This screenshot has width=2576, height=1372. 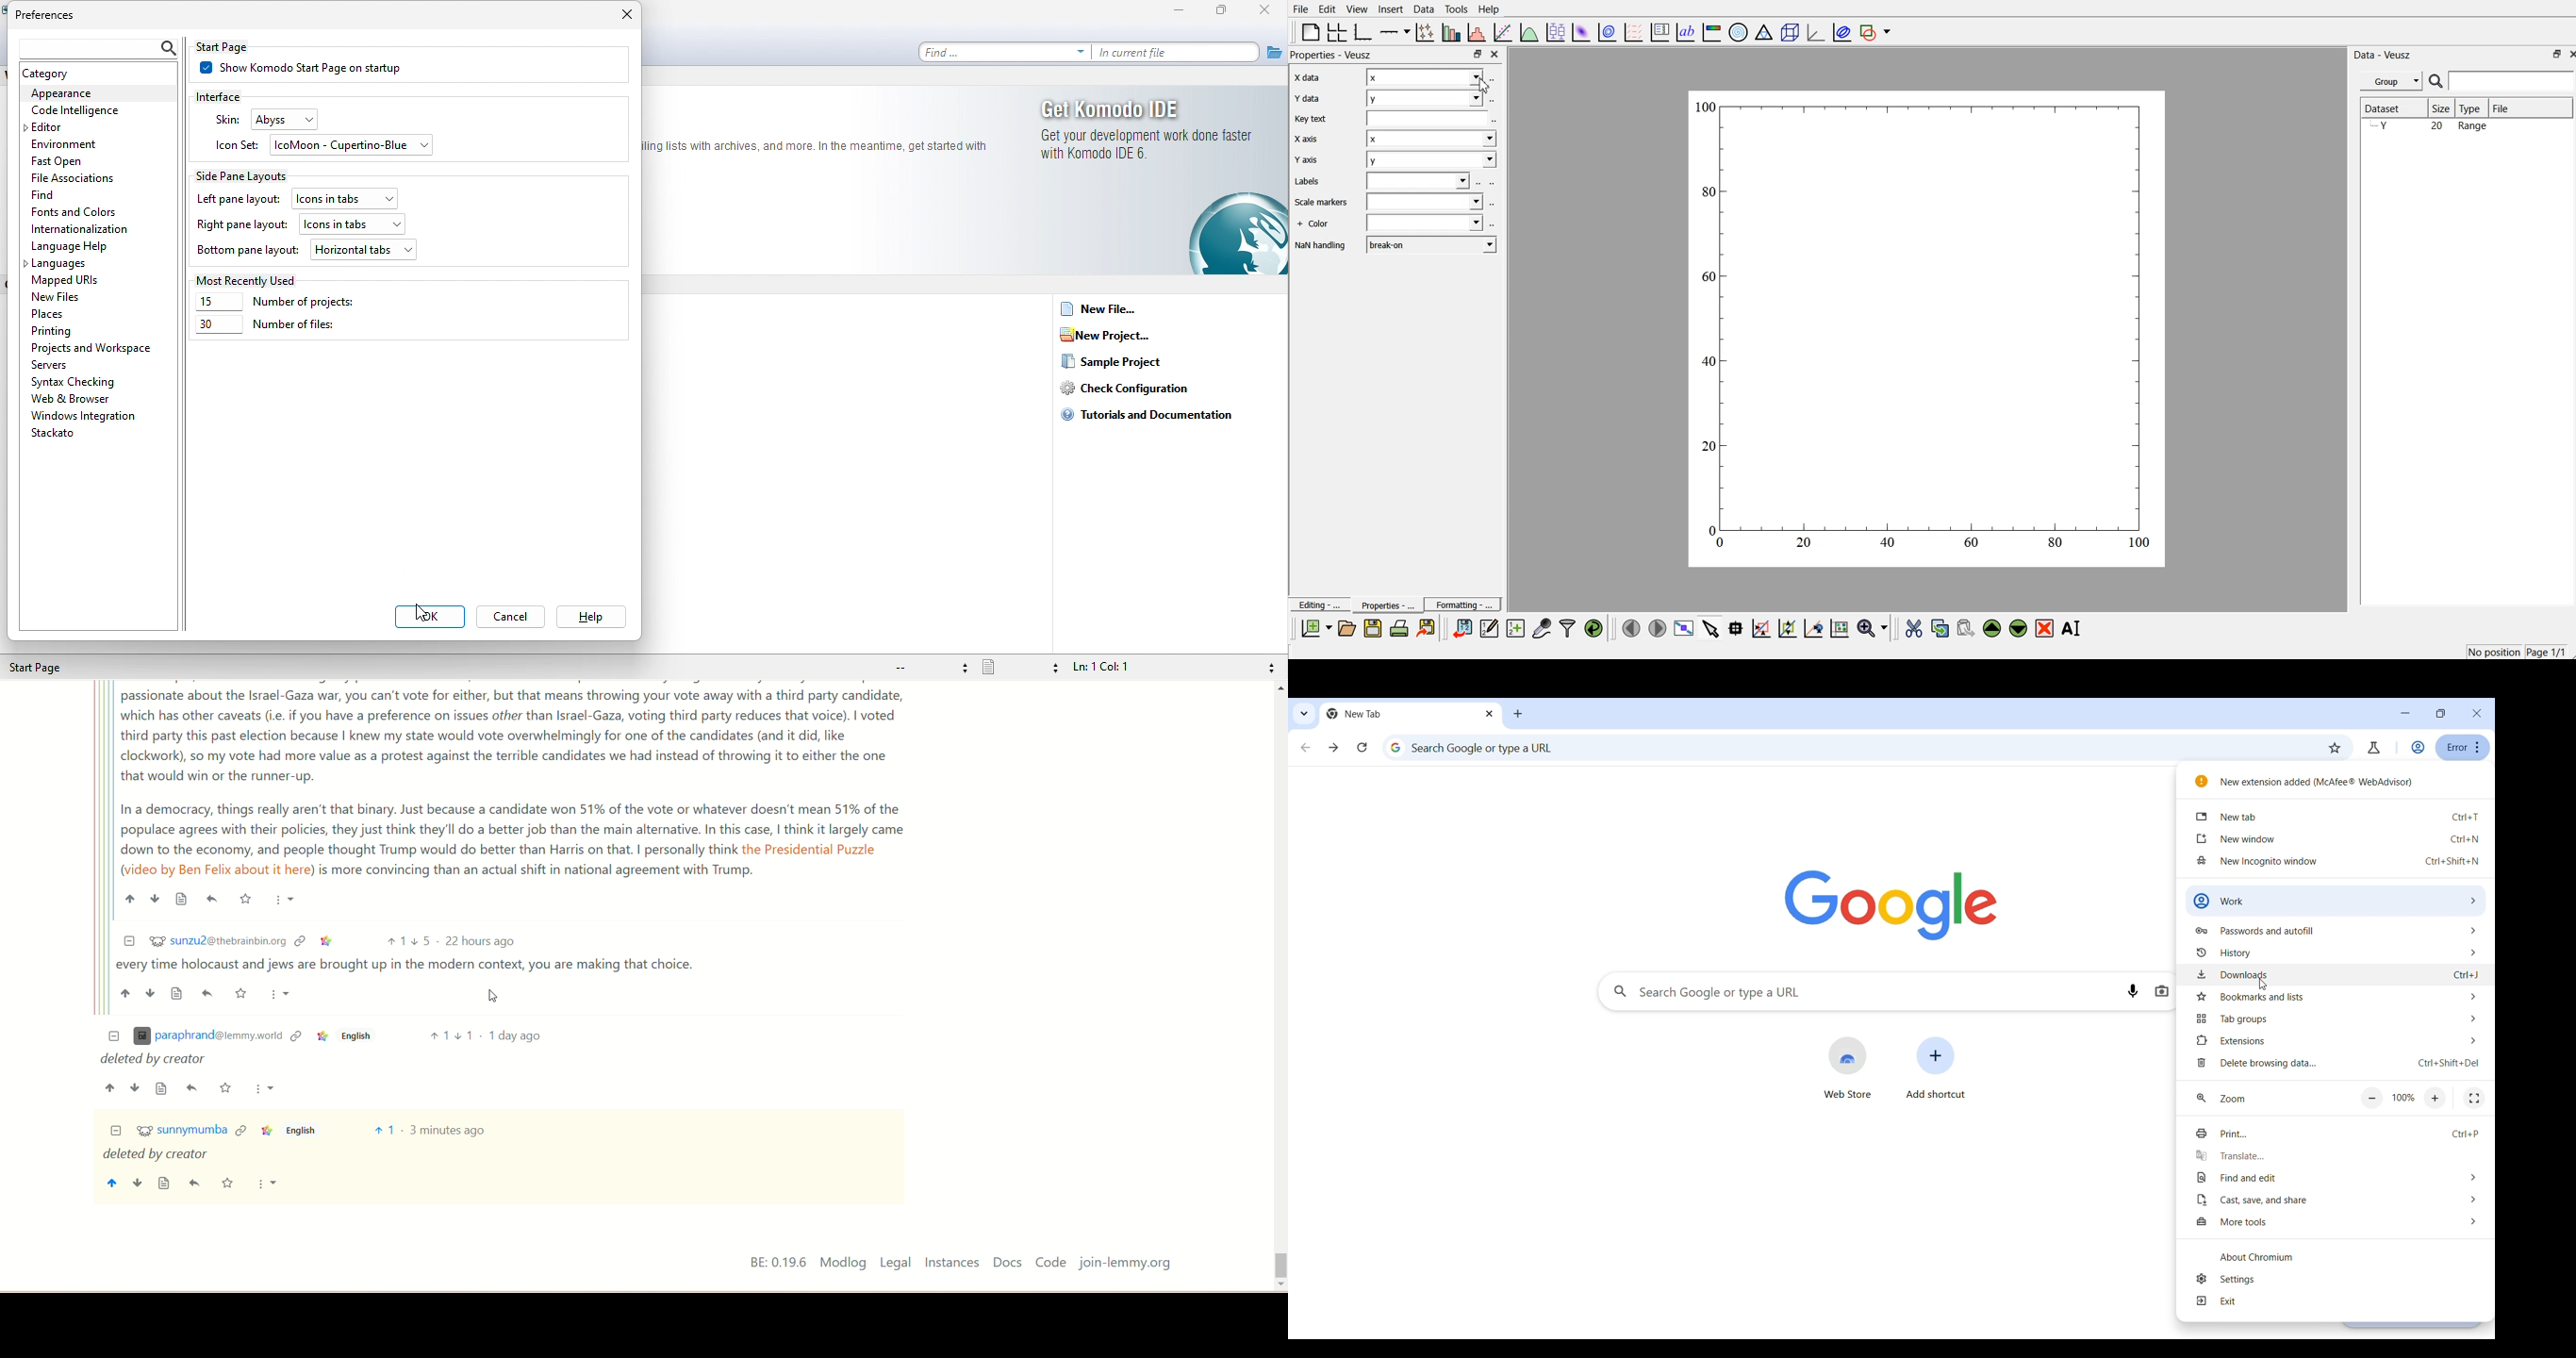 What do you see at coordinates (2263, 985) in the screenshot?
I see `Cursor ` at bounding box center [2263, 985].